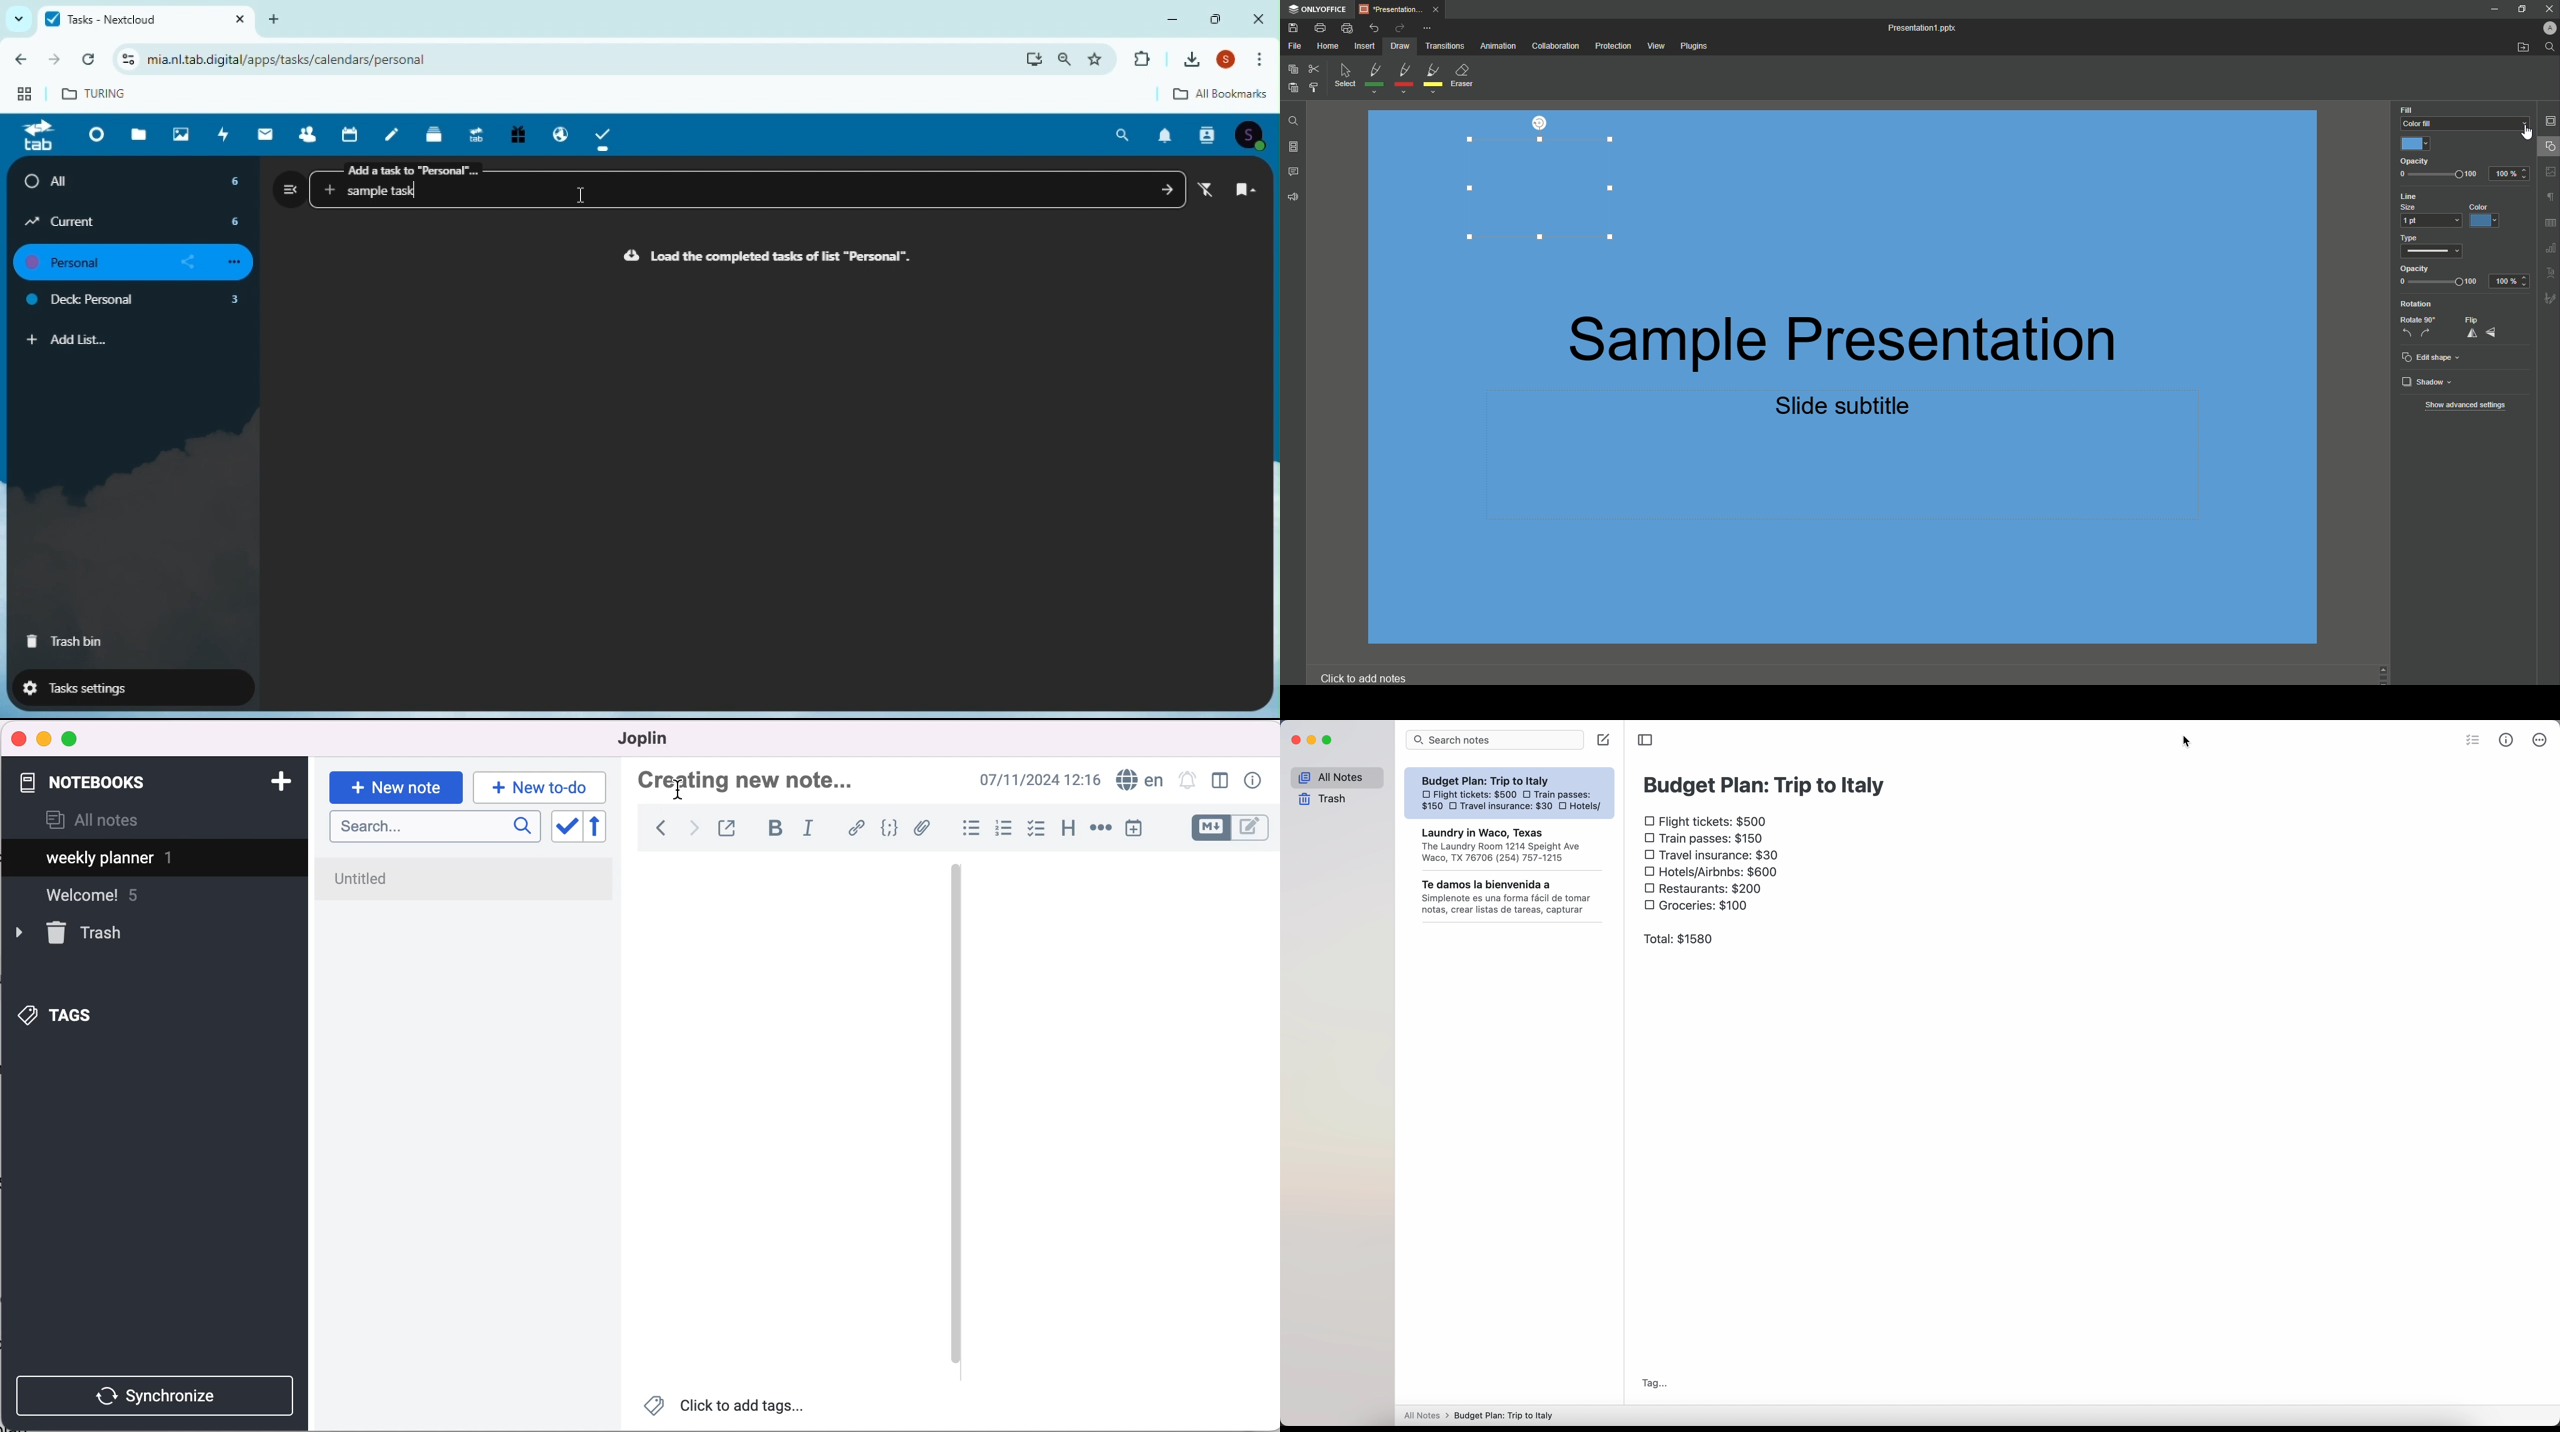 The height and width of the screenshot is (1456, 2576). I want to click on properties note, so click(1255, 780).